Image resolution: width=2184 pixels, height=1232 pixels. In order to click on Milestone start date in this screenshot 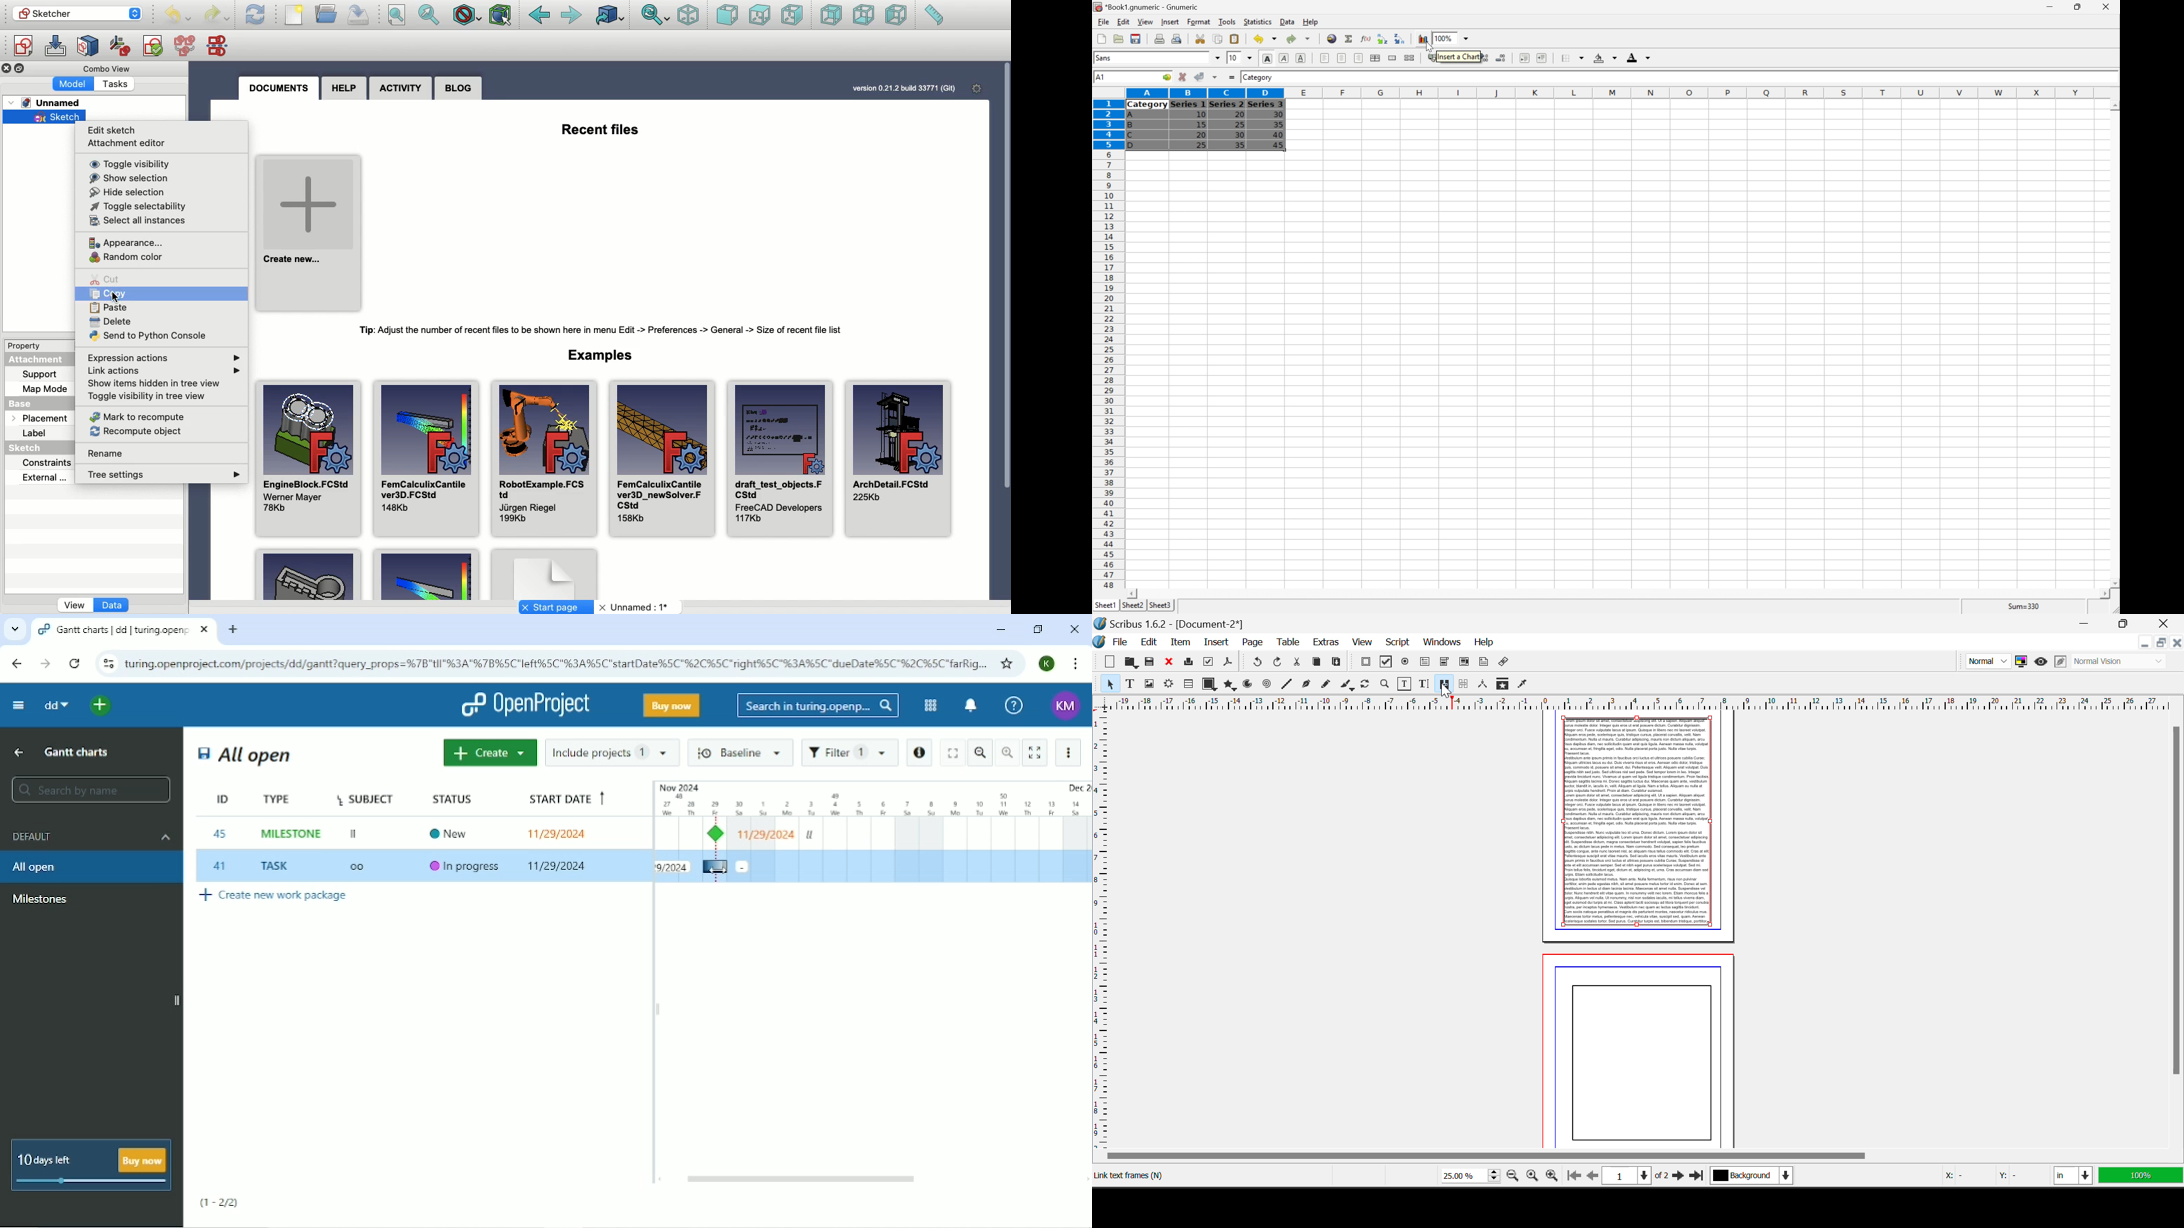, I will do `click(767, 835)`.